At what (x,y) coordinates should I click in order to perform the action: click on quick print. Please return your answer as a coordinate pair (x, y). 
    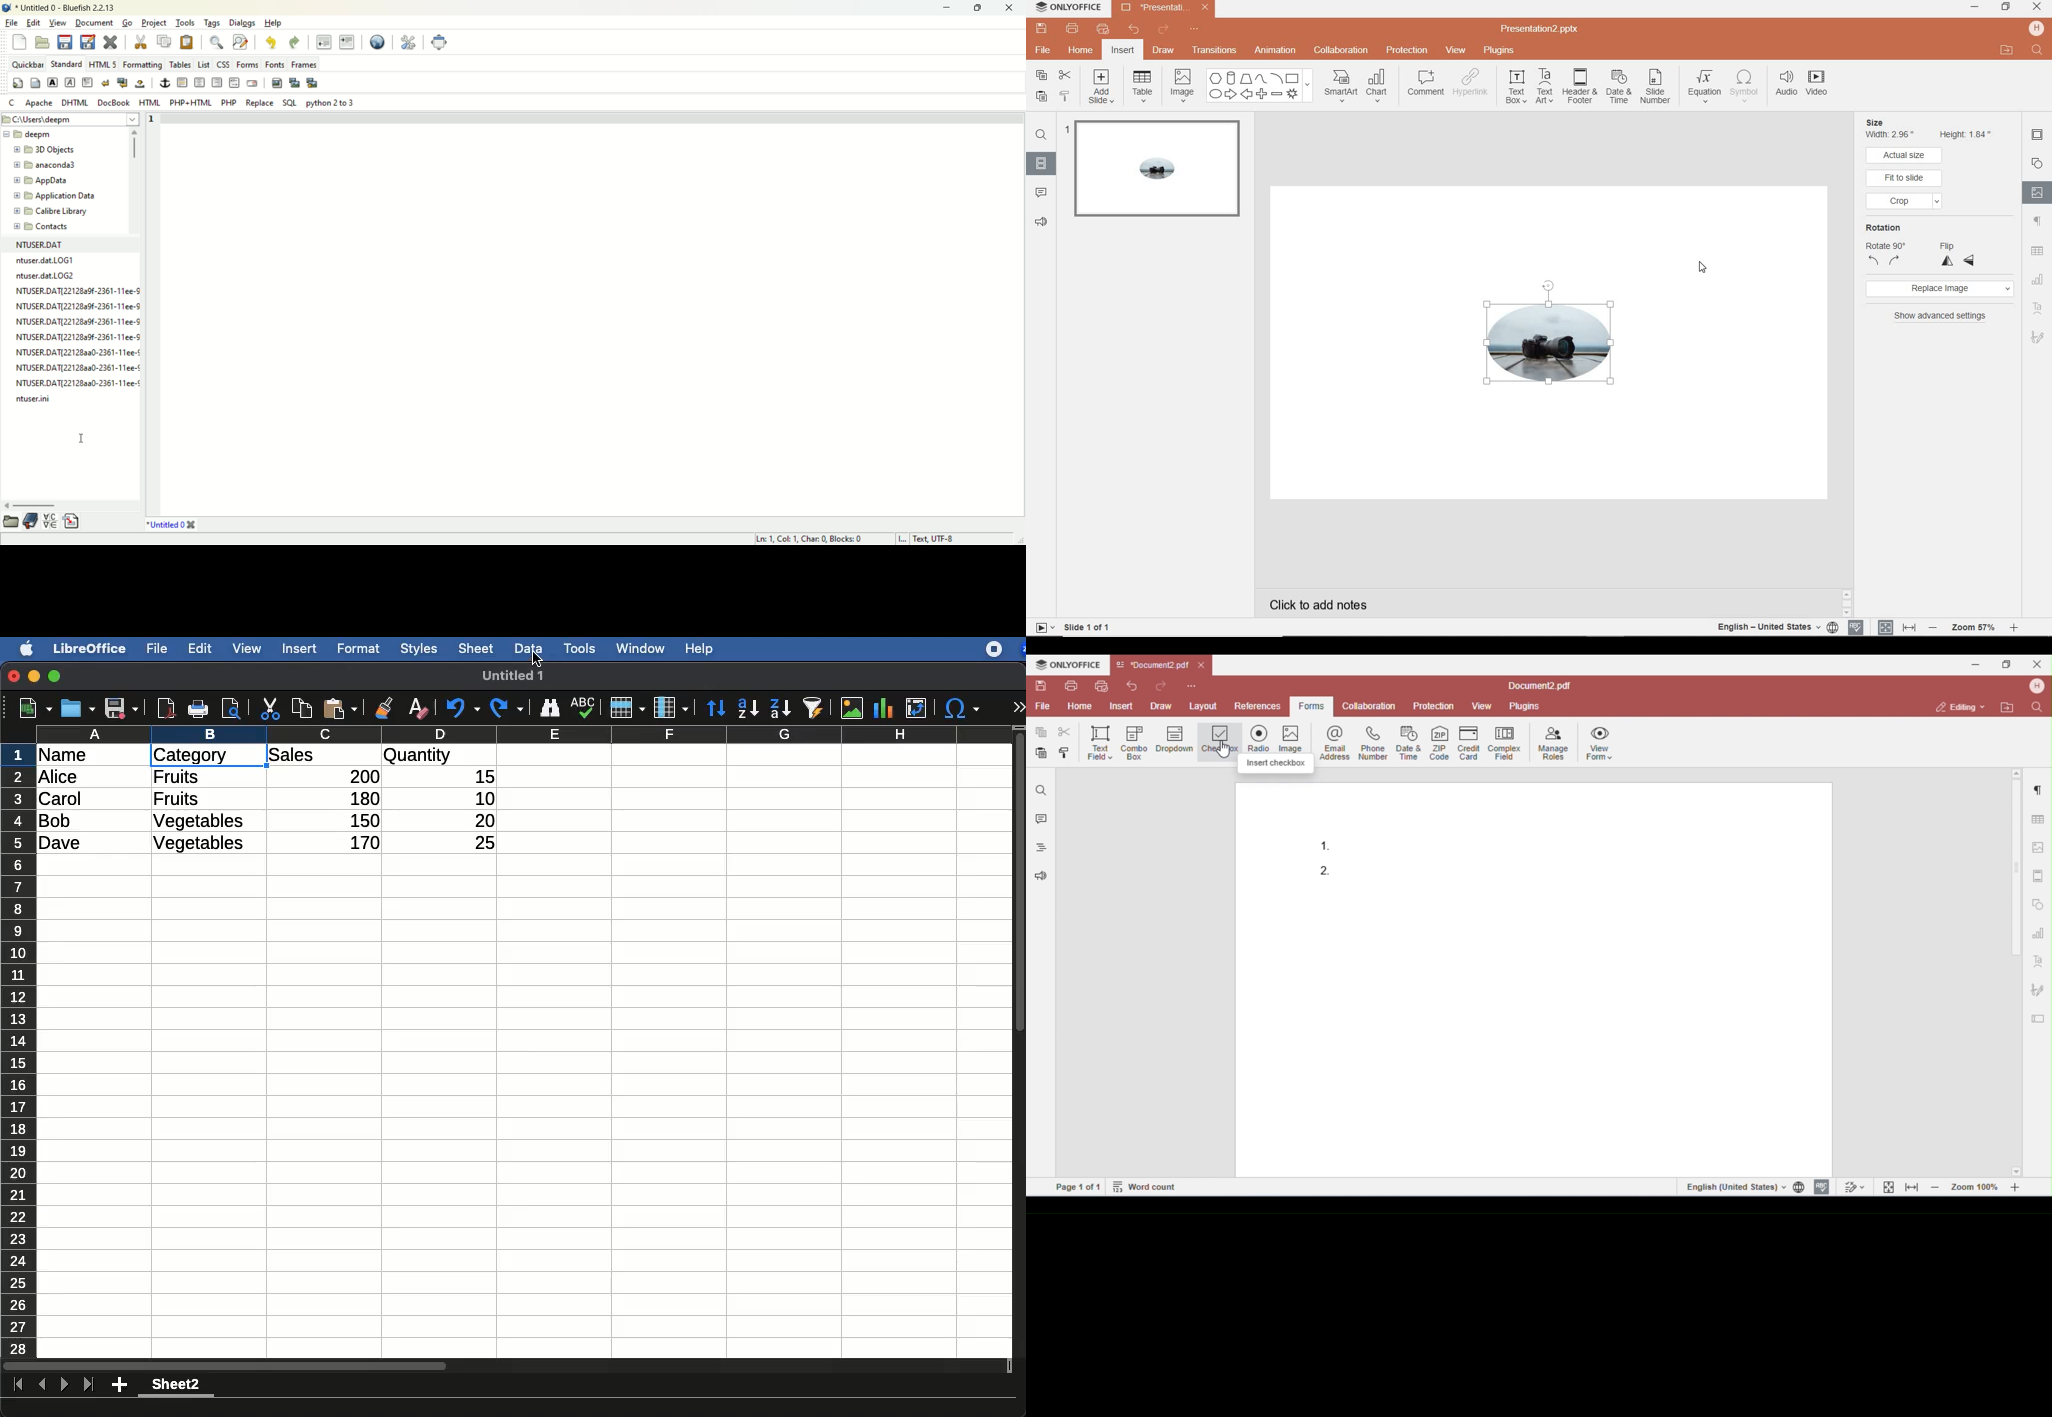
    Looking at the image, I should click on (1104, 28).